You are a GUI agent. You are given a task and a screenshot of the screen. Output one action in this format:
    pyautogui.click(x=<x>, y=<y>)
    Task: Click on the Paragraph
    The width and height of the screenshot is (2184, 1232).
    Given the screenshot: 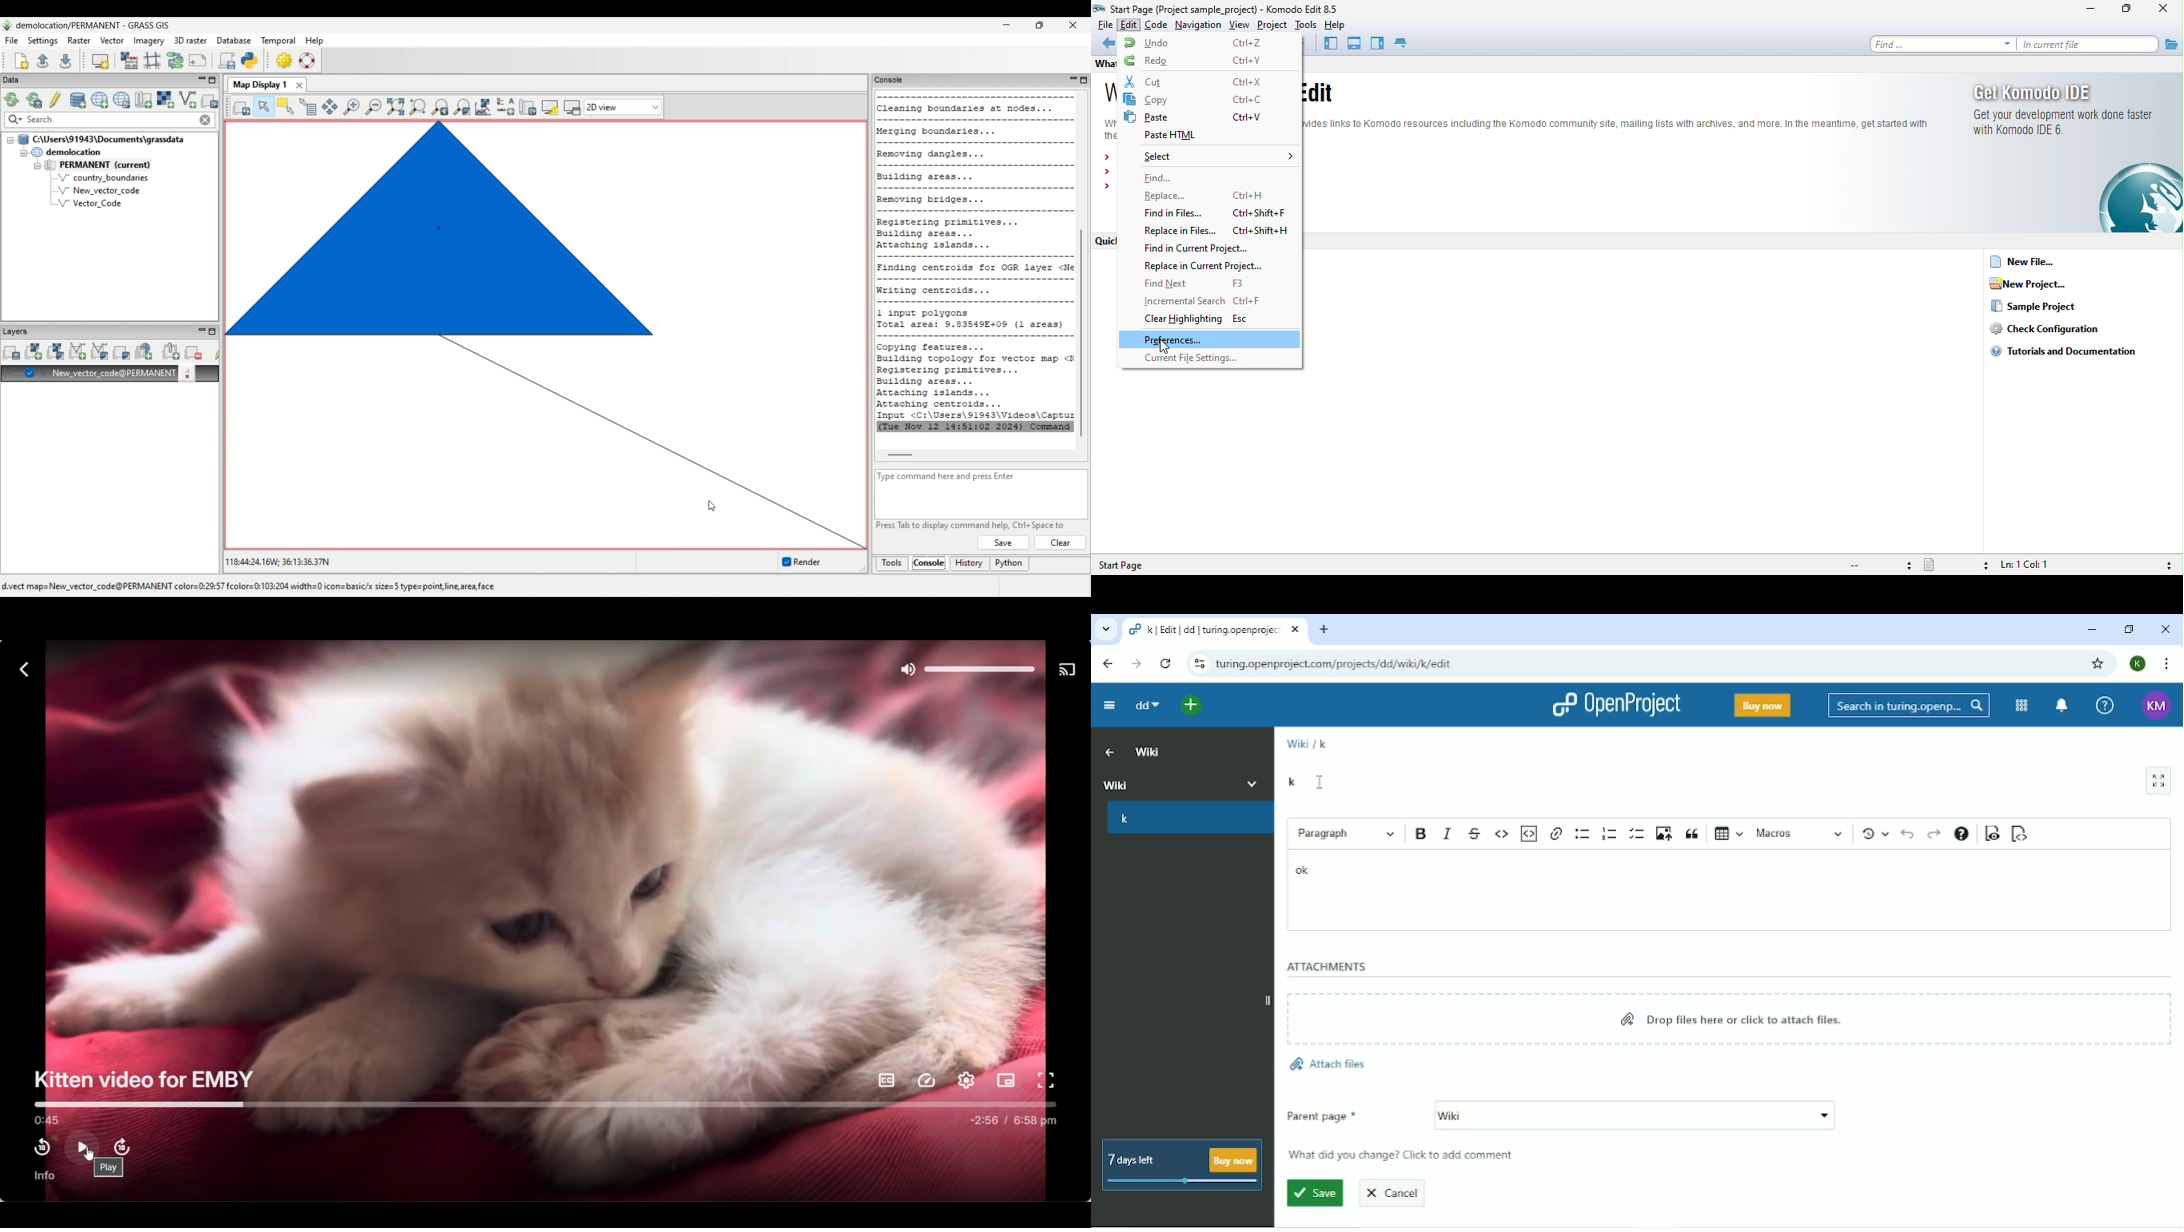 What is the action you would take?
    pyautogui.click(x=1346, y=834)
    